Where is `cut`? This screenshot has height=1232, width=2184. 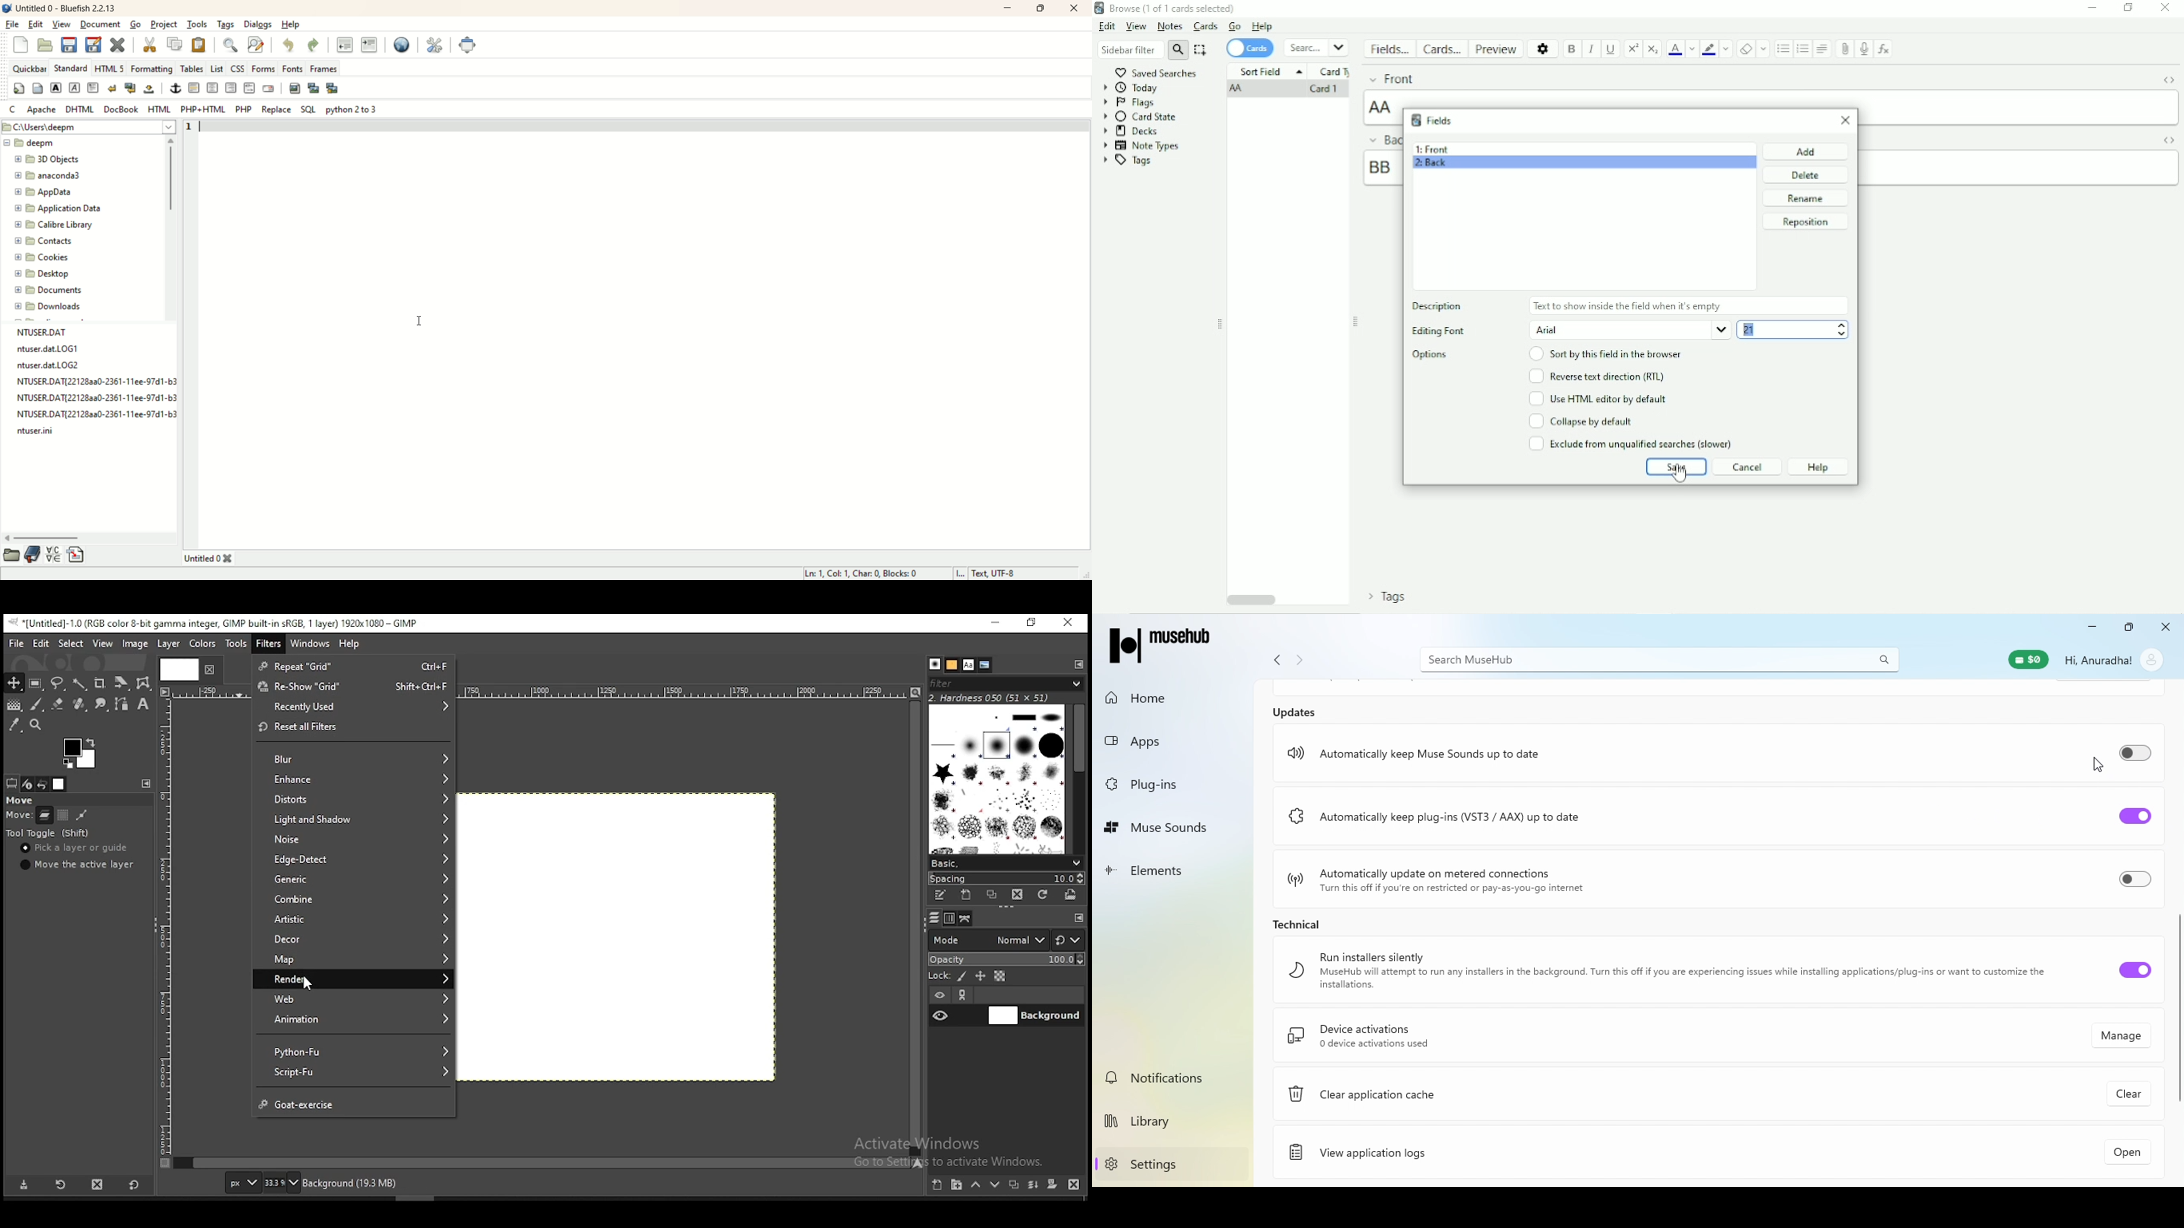 cut is located at coordinates (150, 44).